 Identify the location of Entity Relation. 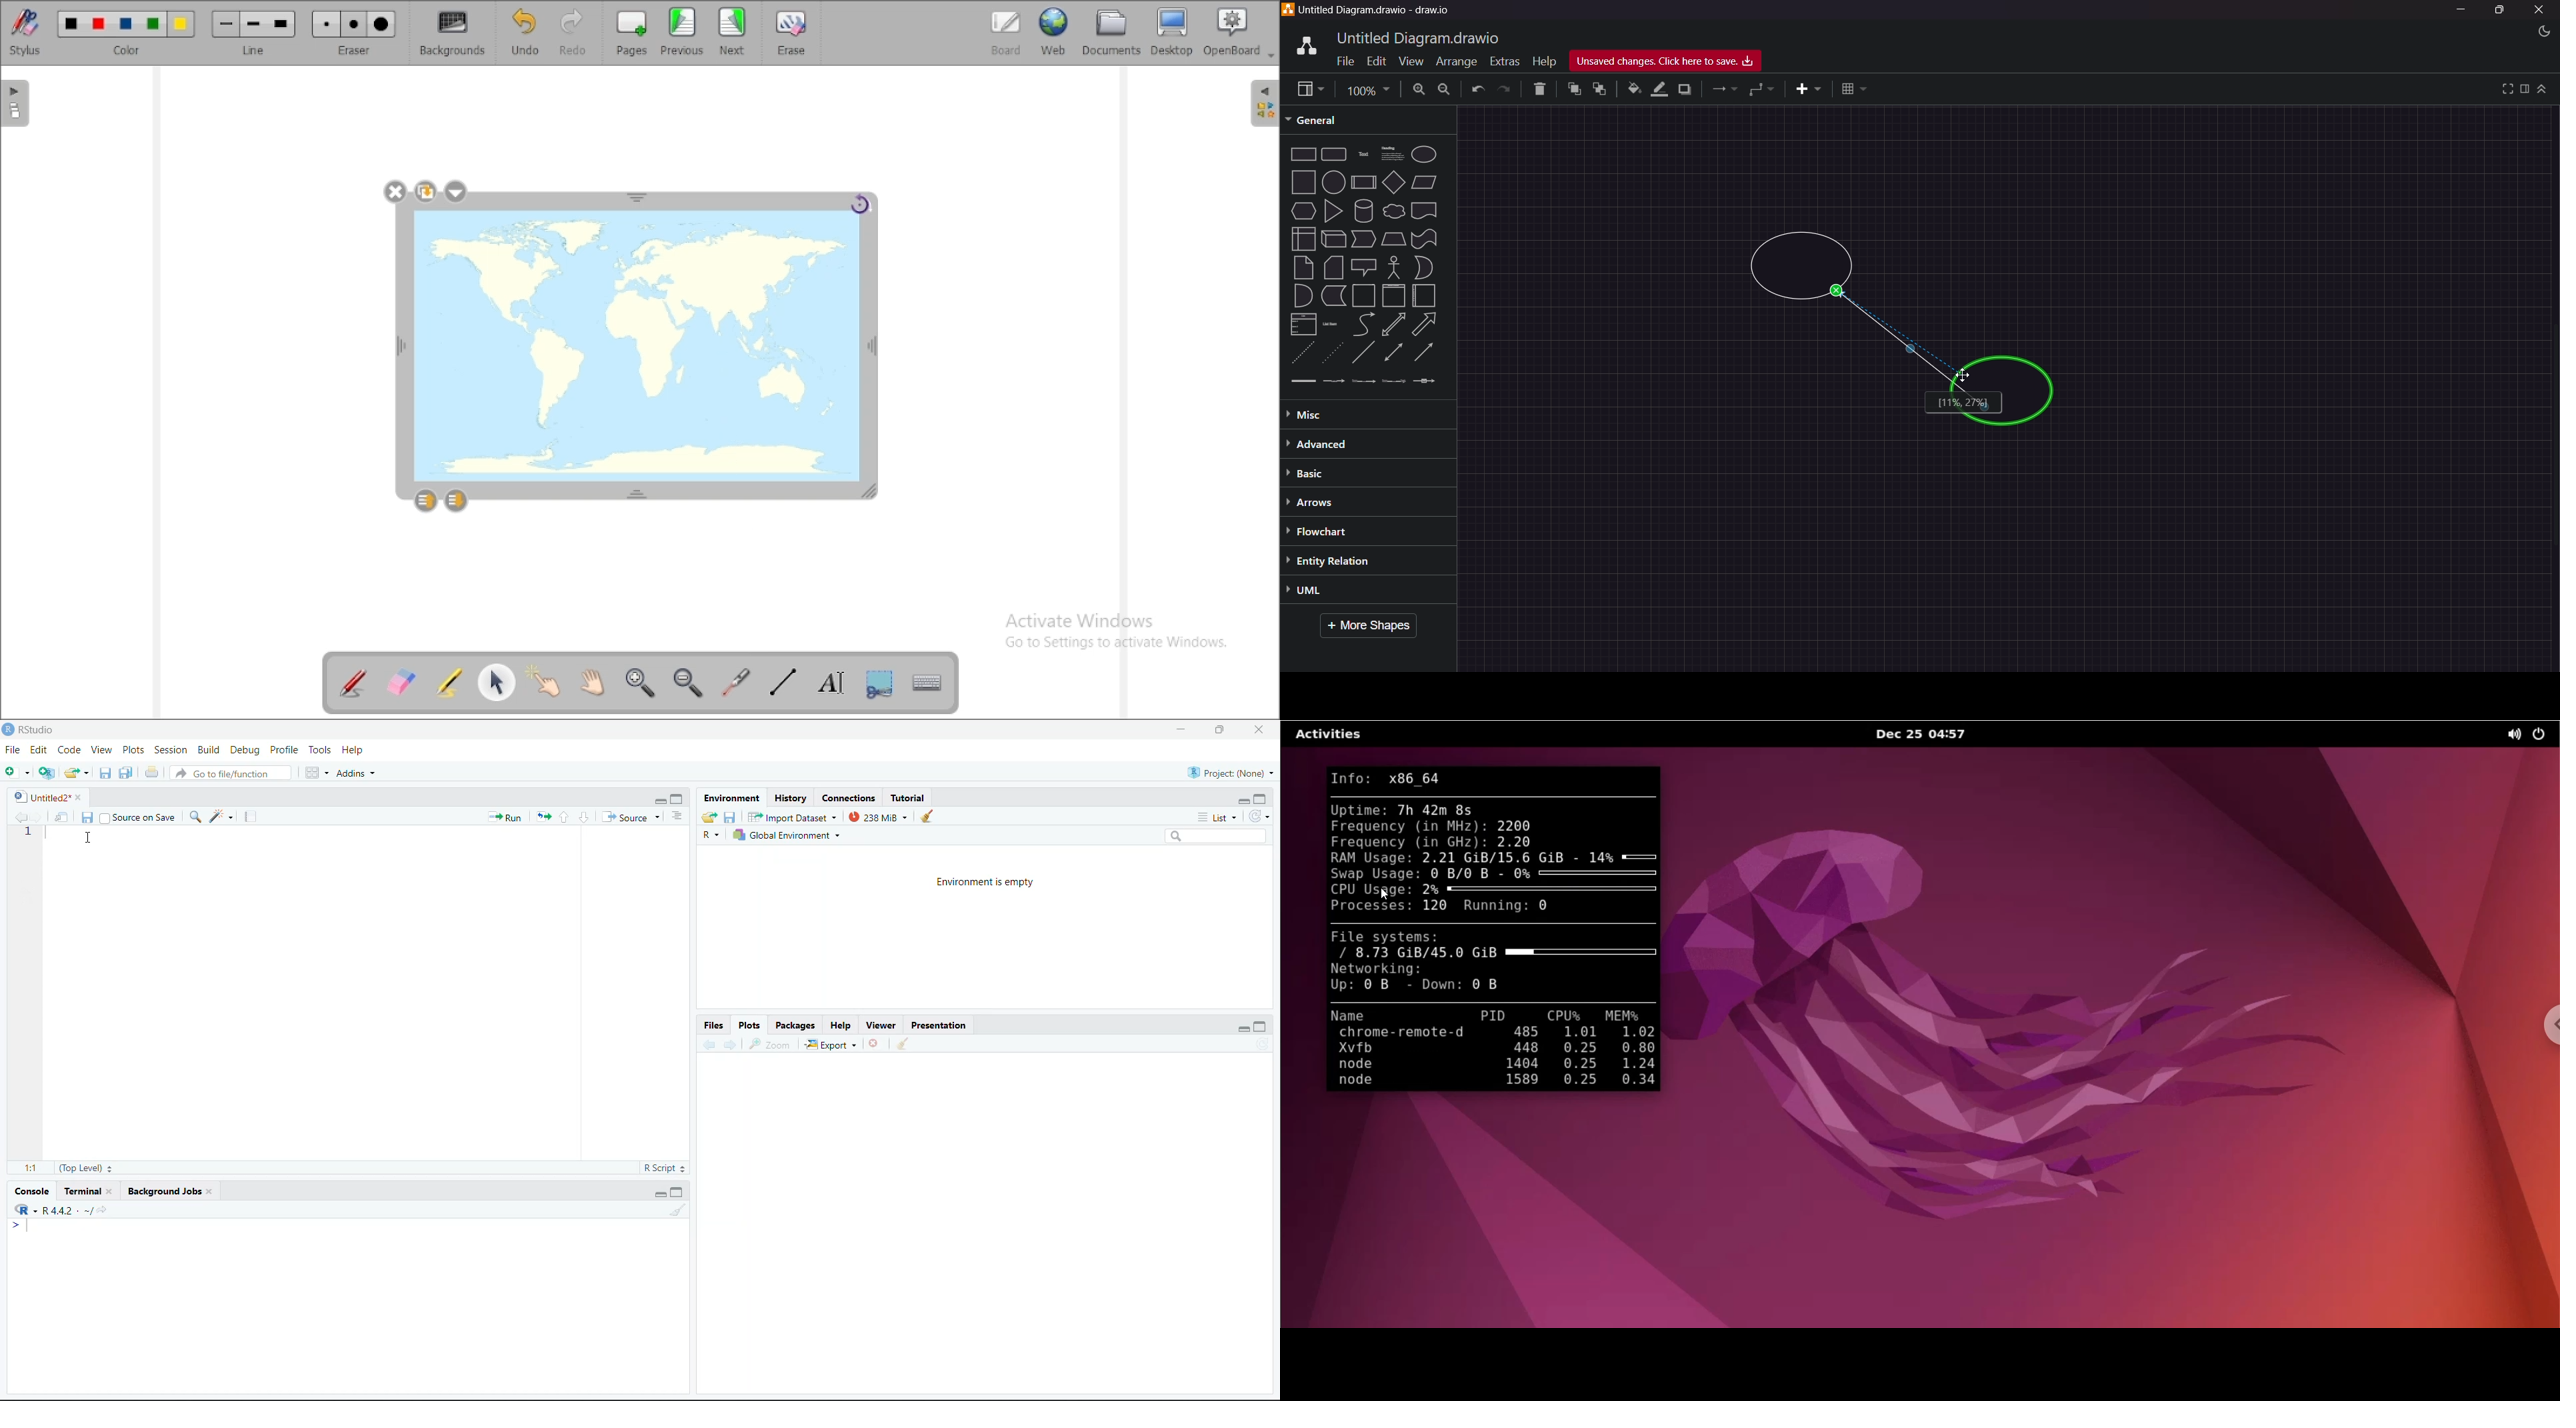
(1346, 561).